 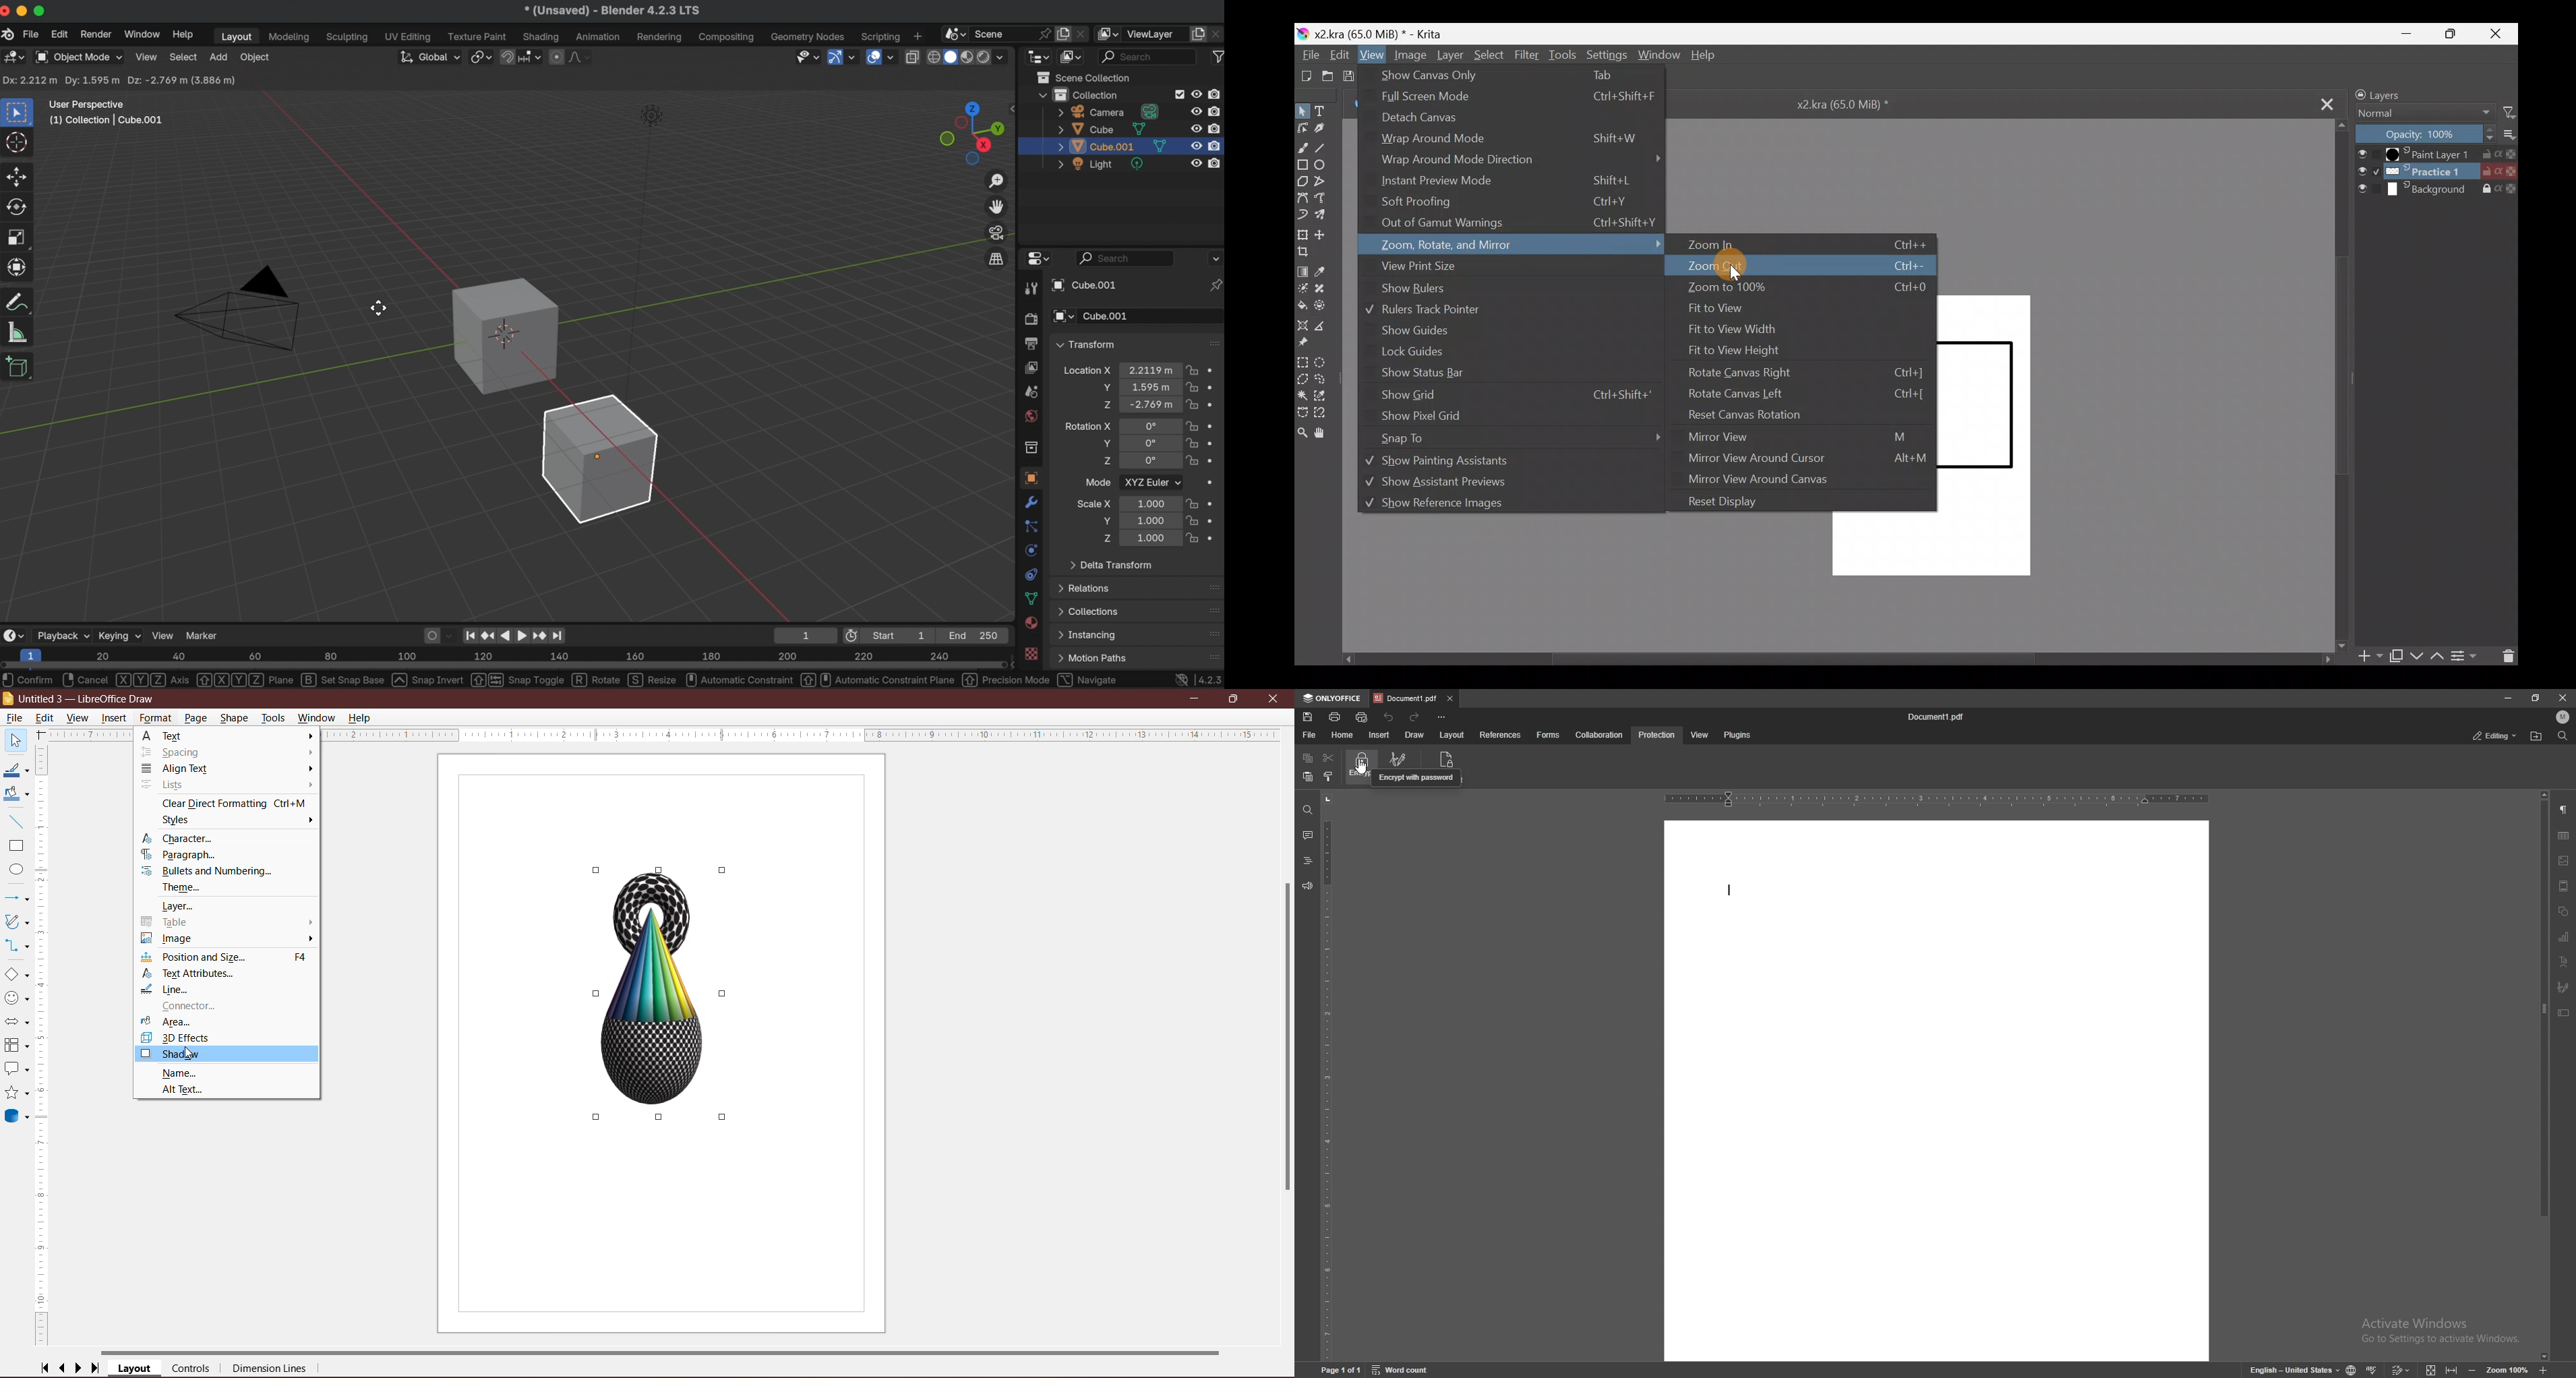 What do you see at coordinates (1500, 736) in the screenshot?
I see `references` at bounding box center [1500, 736].